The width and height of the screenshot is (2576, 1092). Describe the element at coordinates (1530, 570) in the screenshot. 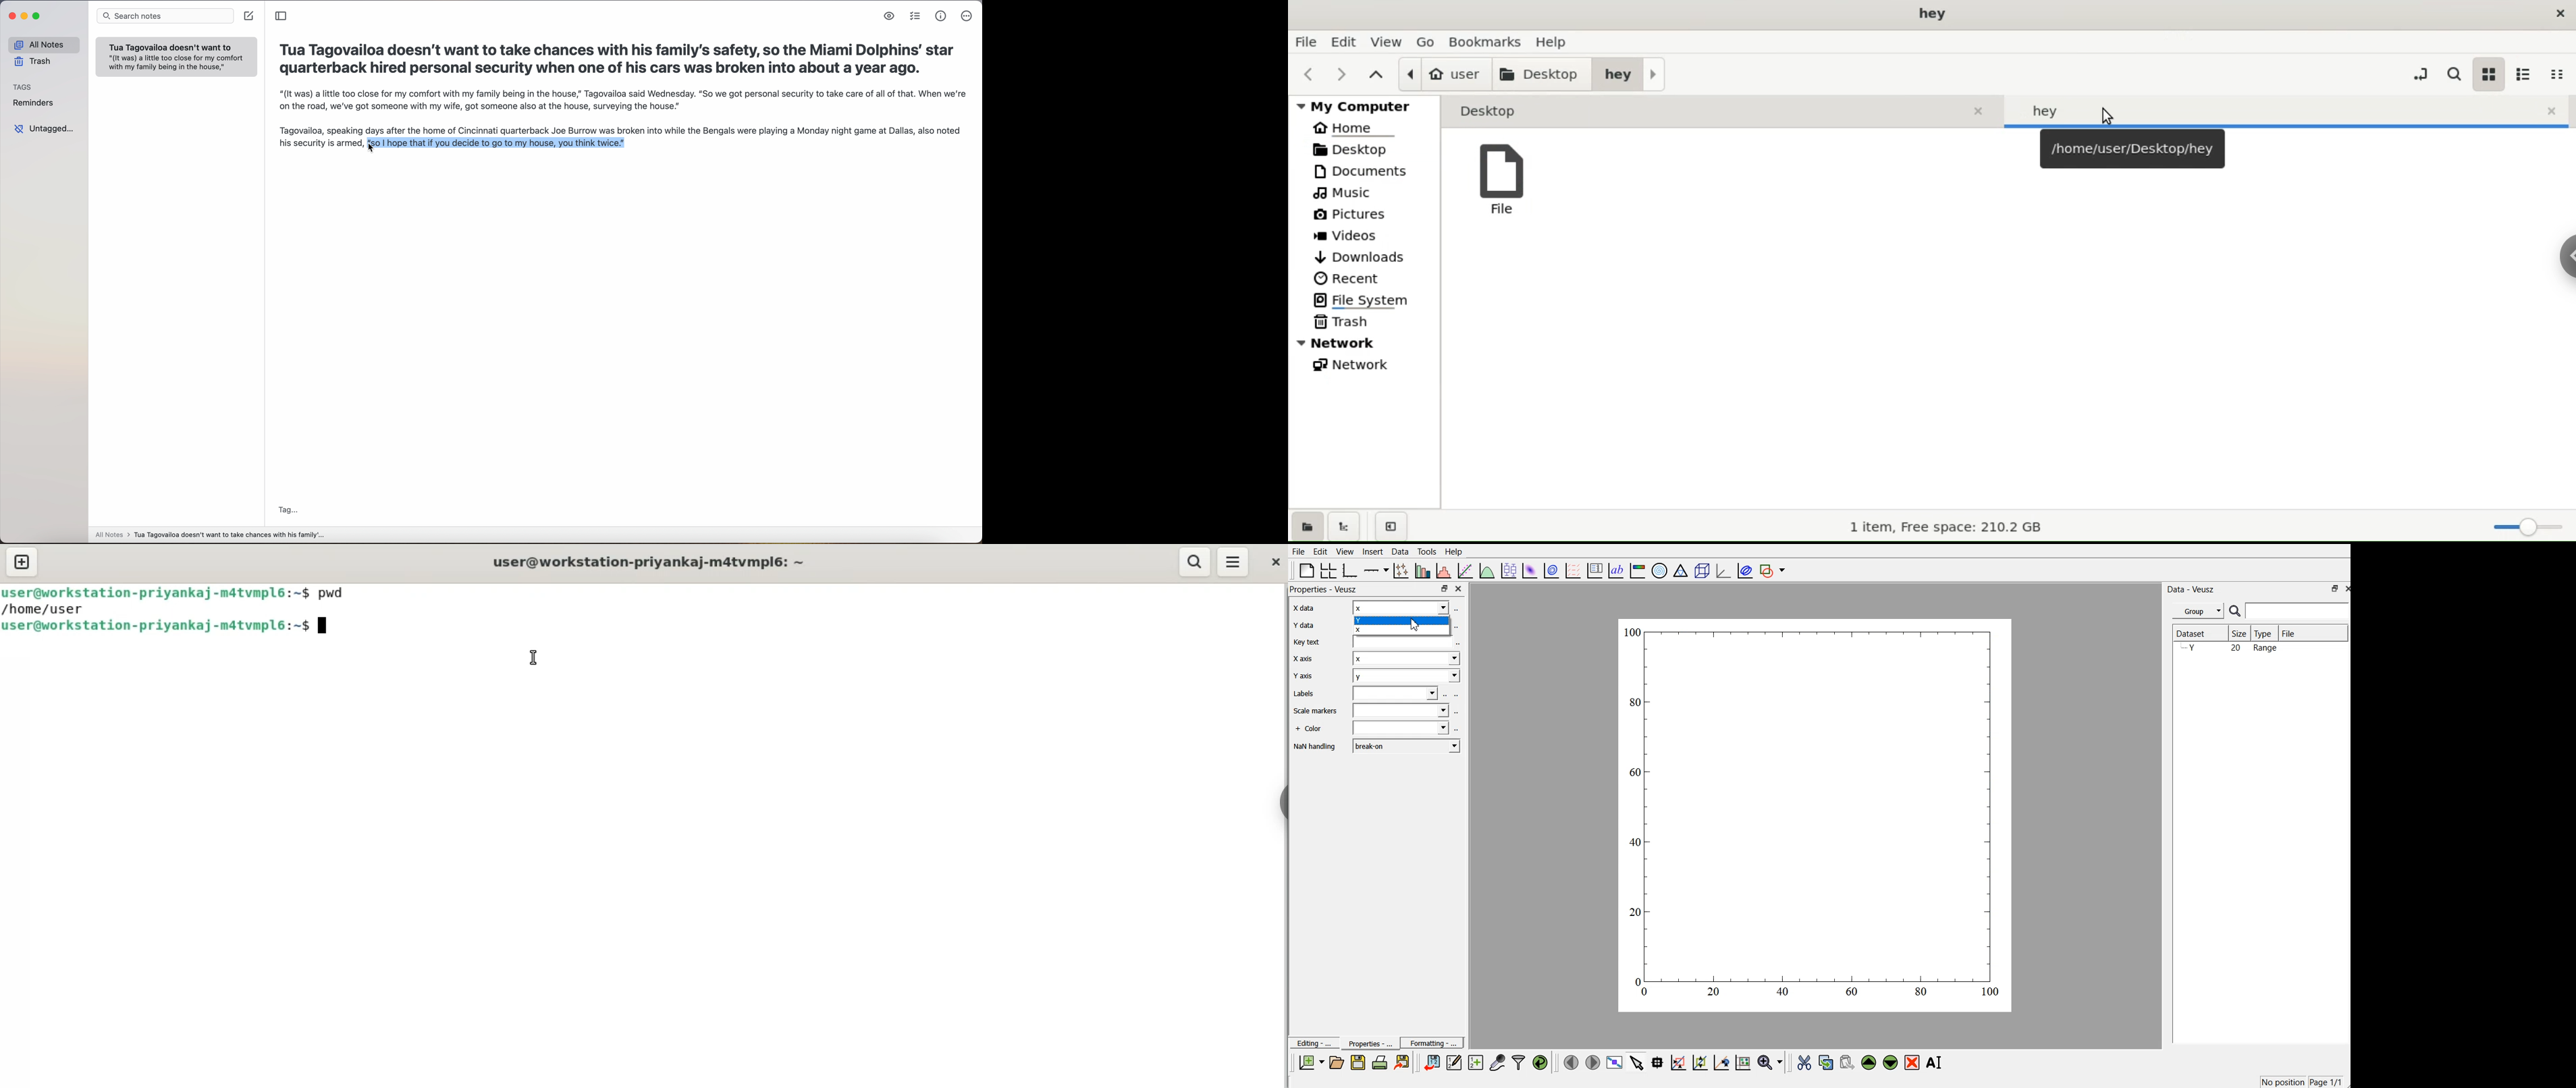

I see `plot a 2d dataset as an` at that location.